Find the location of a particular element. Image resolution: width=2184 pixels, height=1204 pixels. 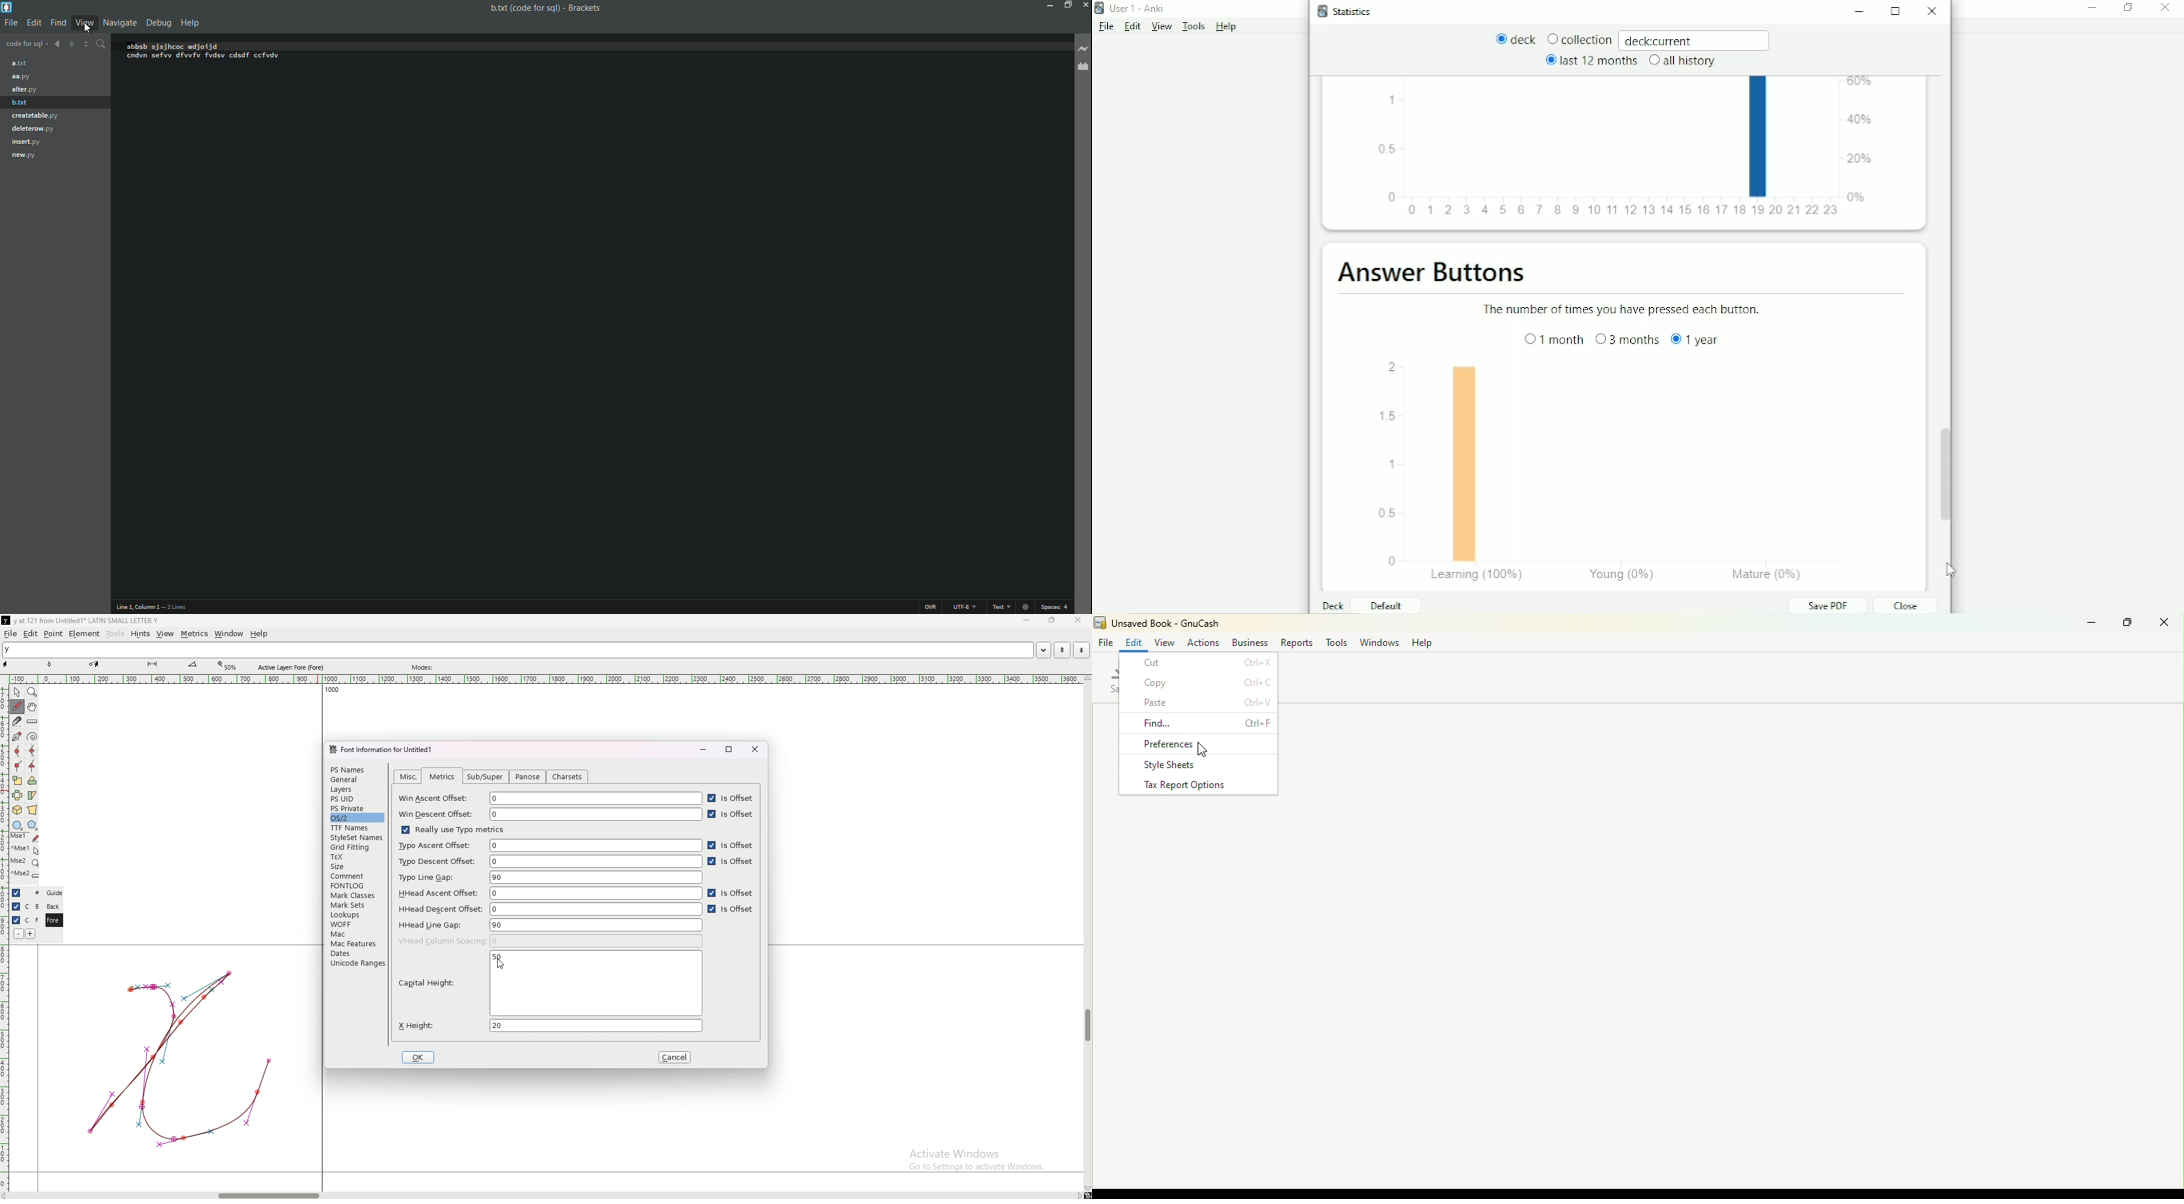

Minimize is located at coordinates (1048, 5).